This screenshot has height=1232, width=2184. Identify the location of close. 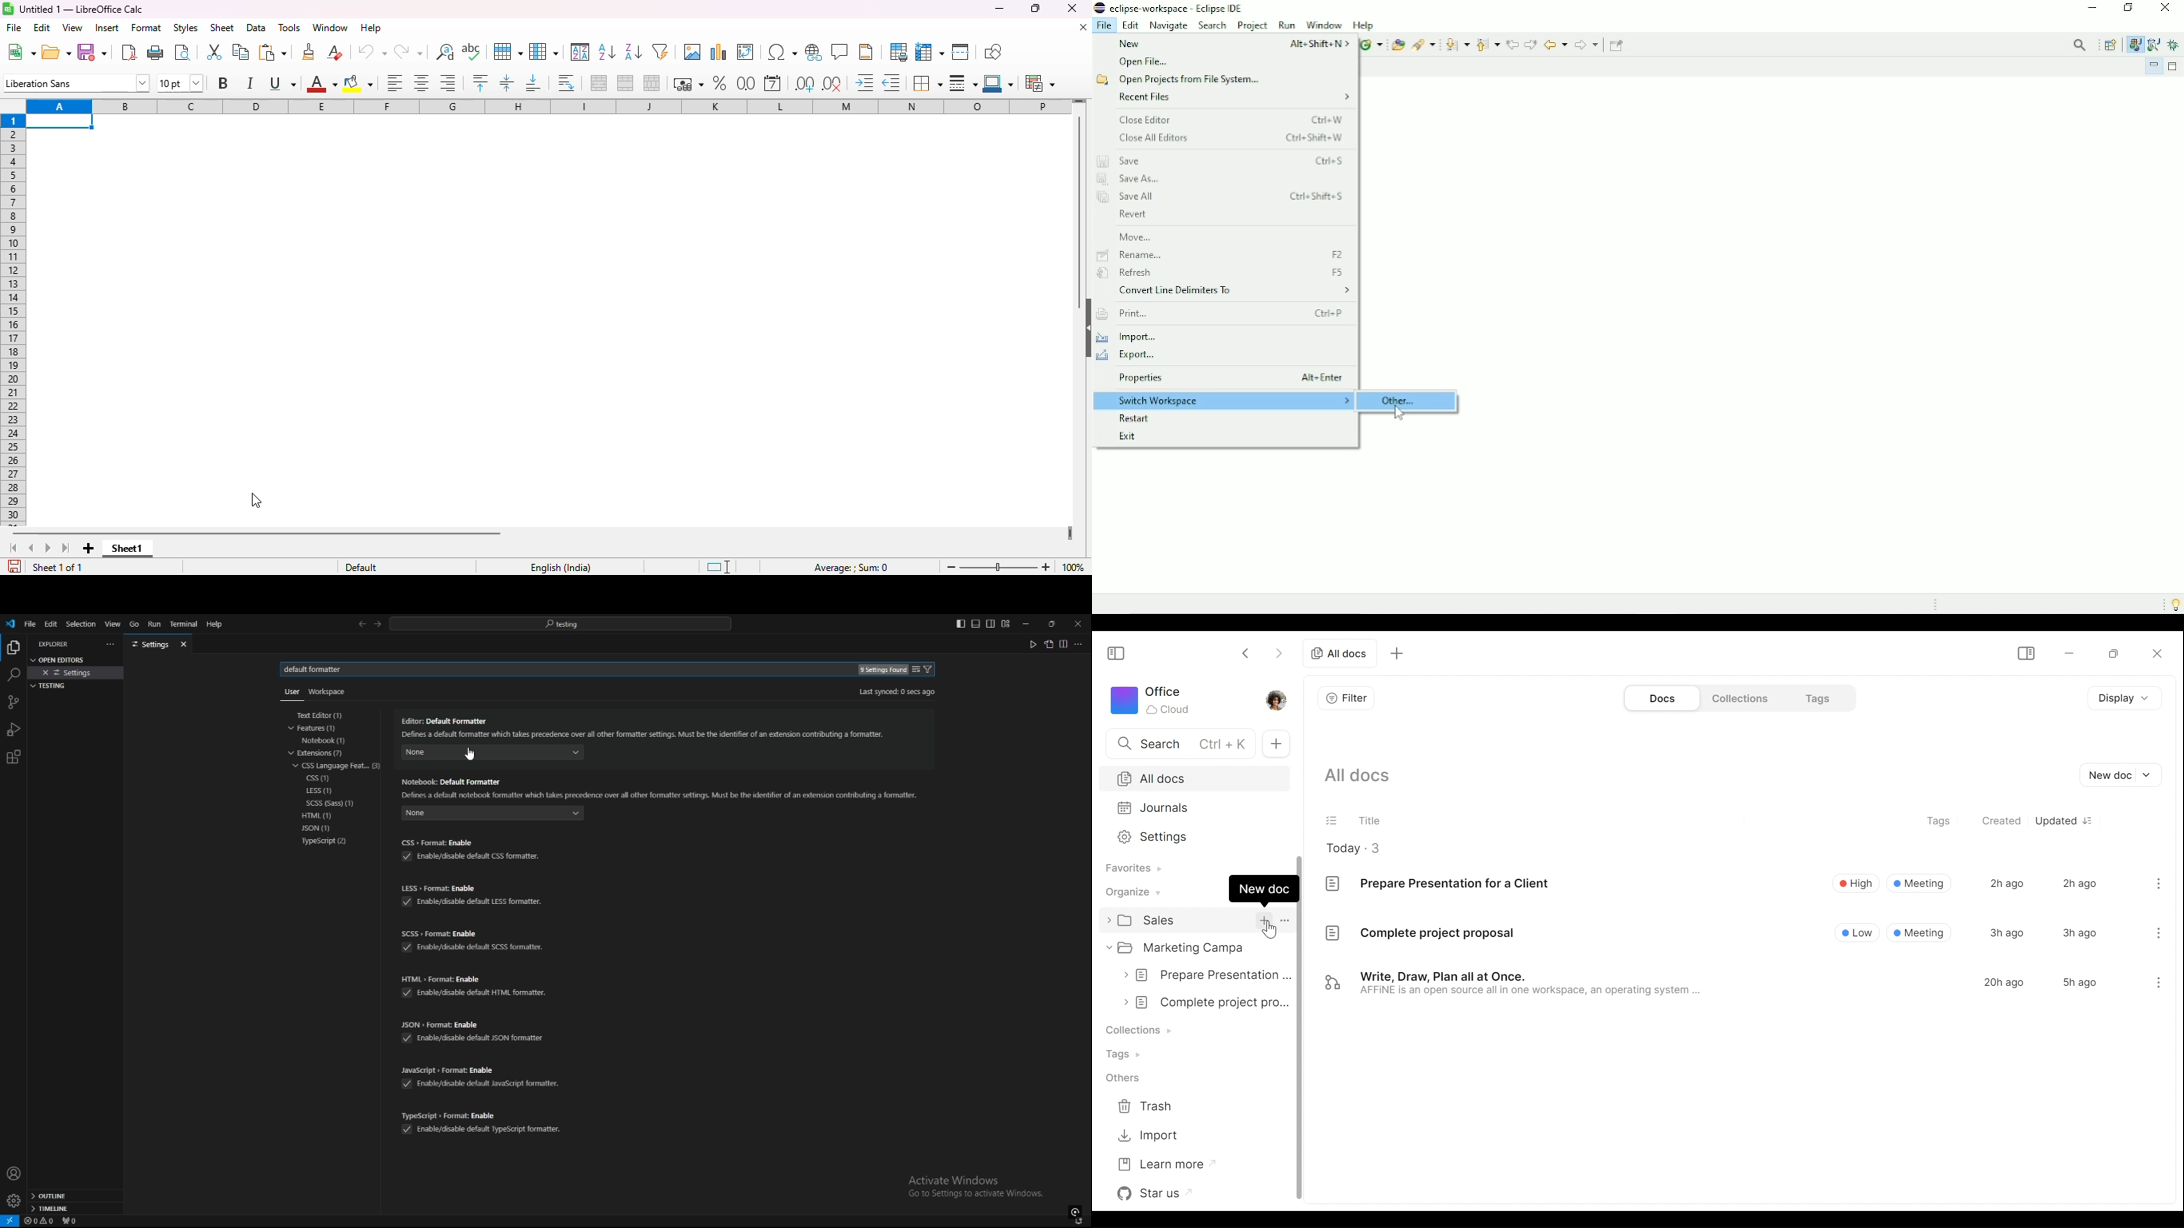
(1072, 8).